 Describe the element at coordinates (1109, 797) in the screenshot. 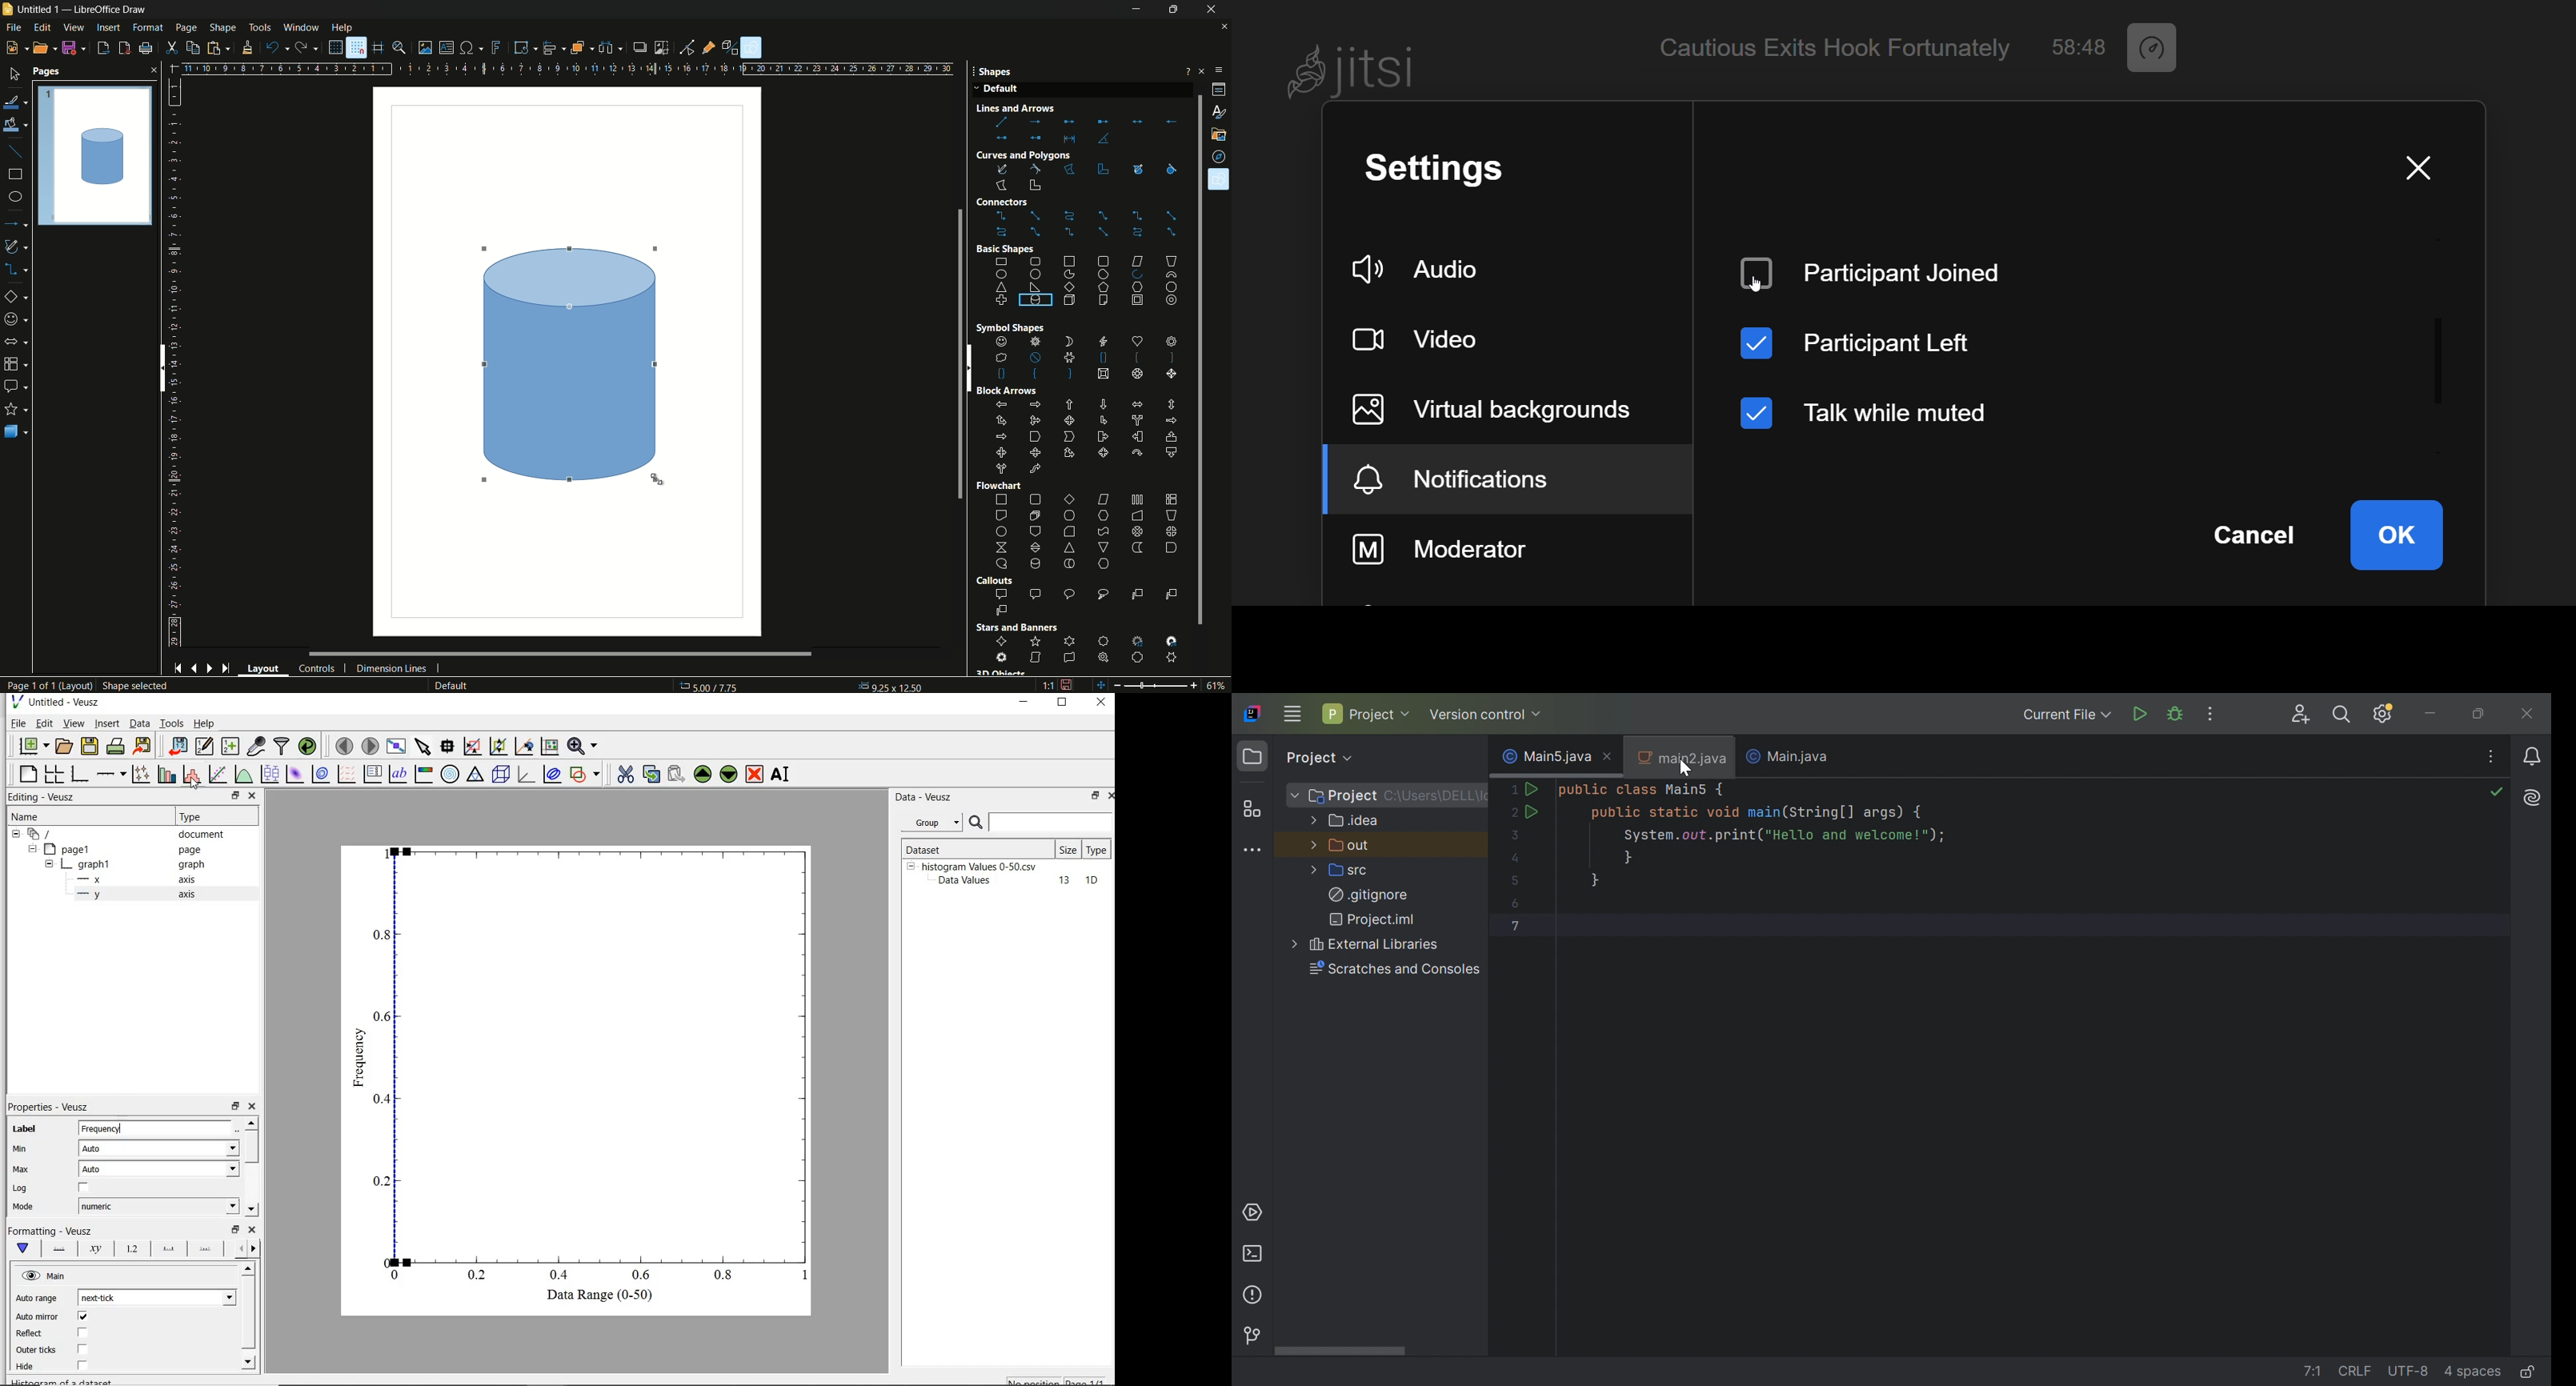

I see `close` at that location.